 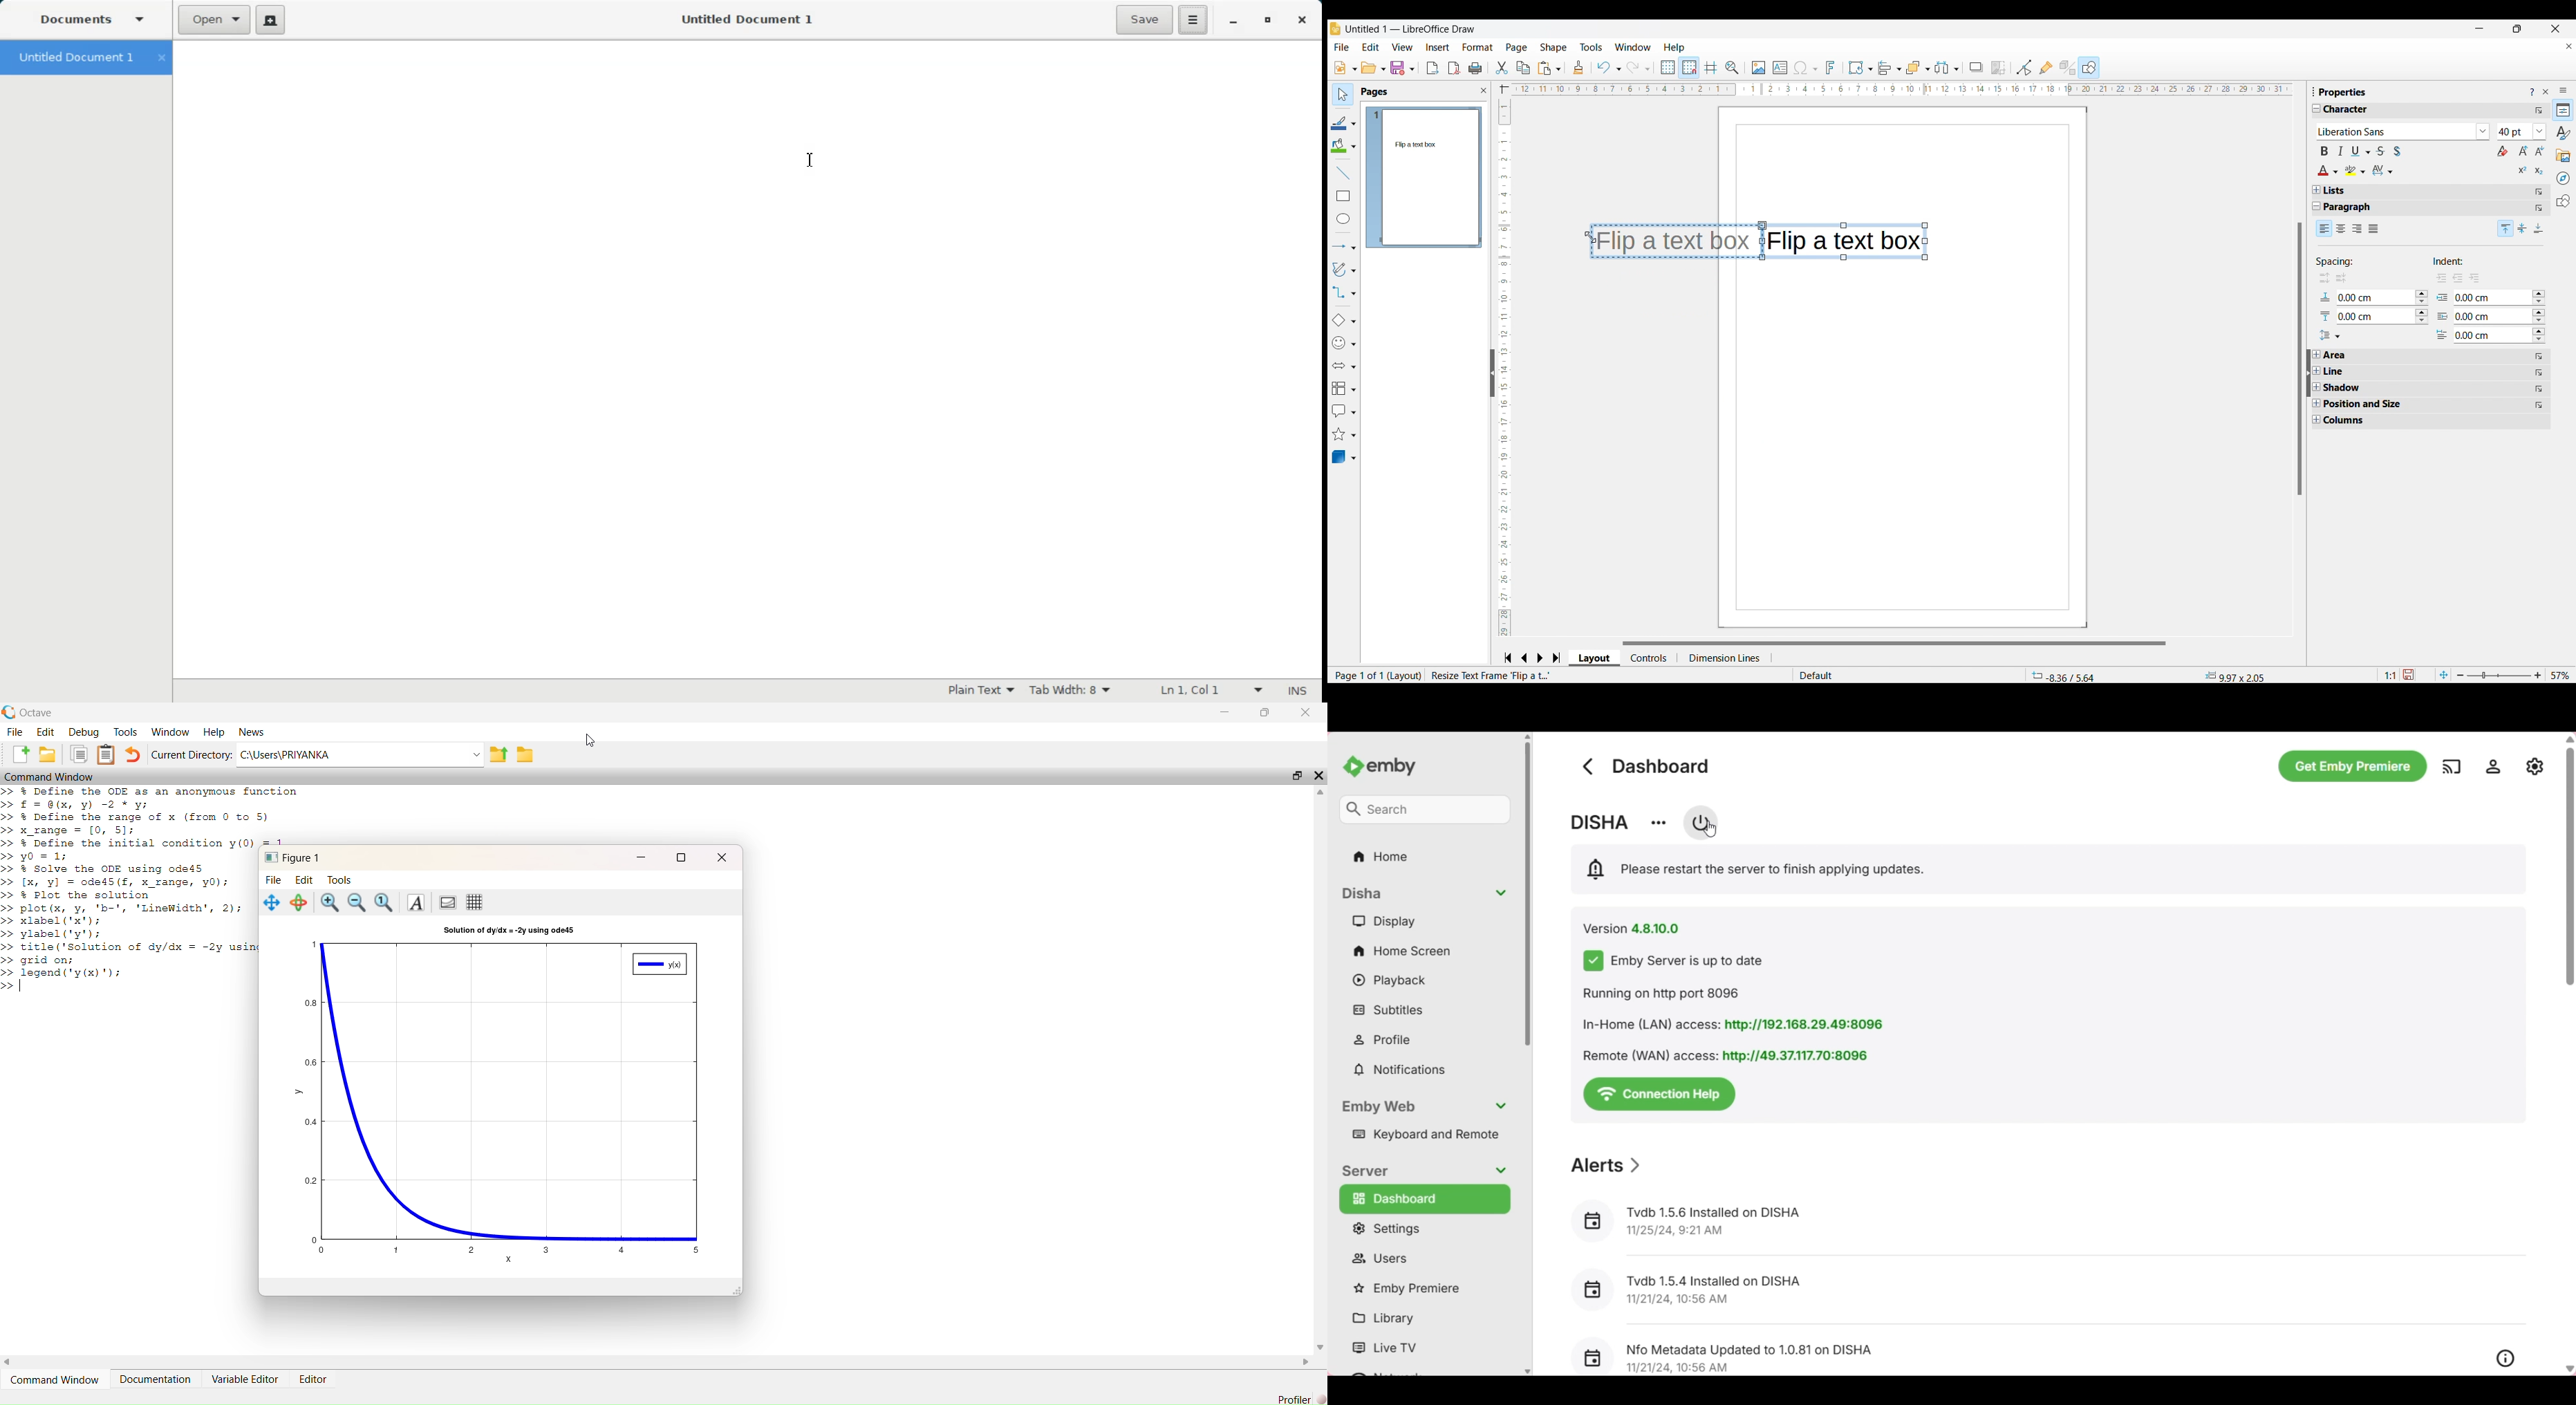 I want to click on Recent alert, so click(x=2025, y=1352).